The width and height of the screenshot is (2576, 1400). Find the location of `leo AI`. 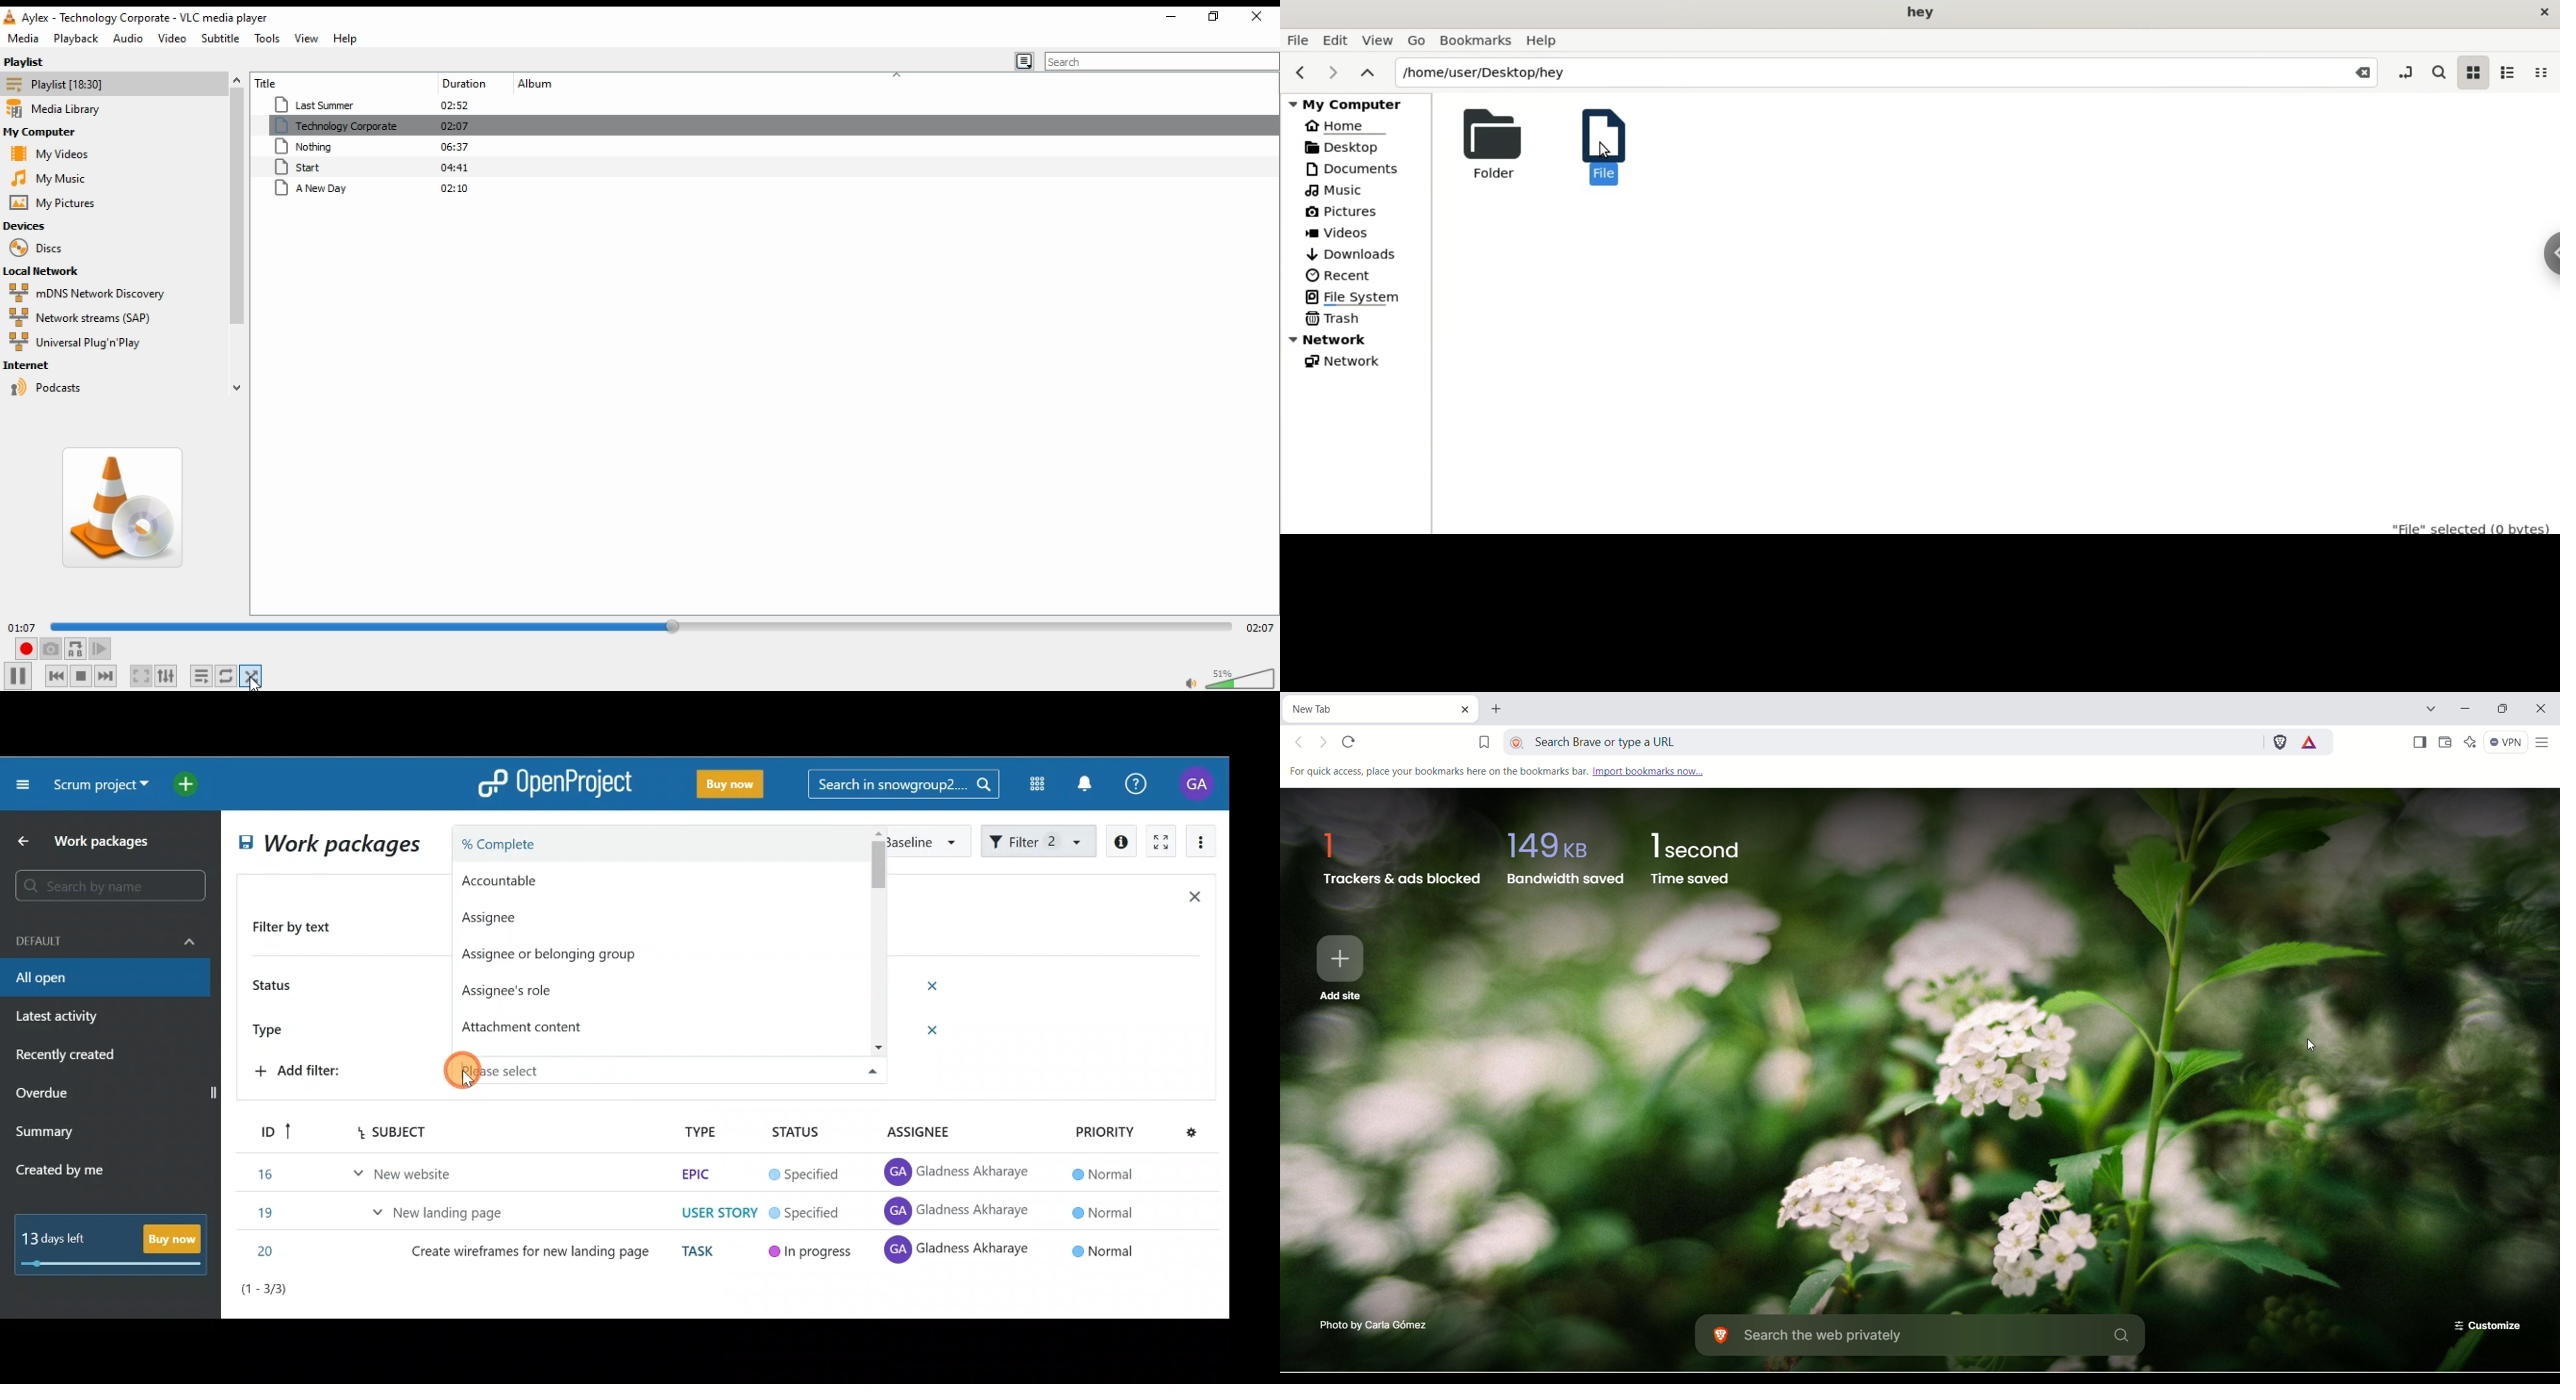

leo AI is located at coordinates (2475, 744).